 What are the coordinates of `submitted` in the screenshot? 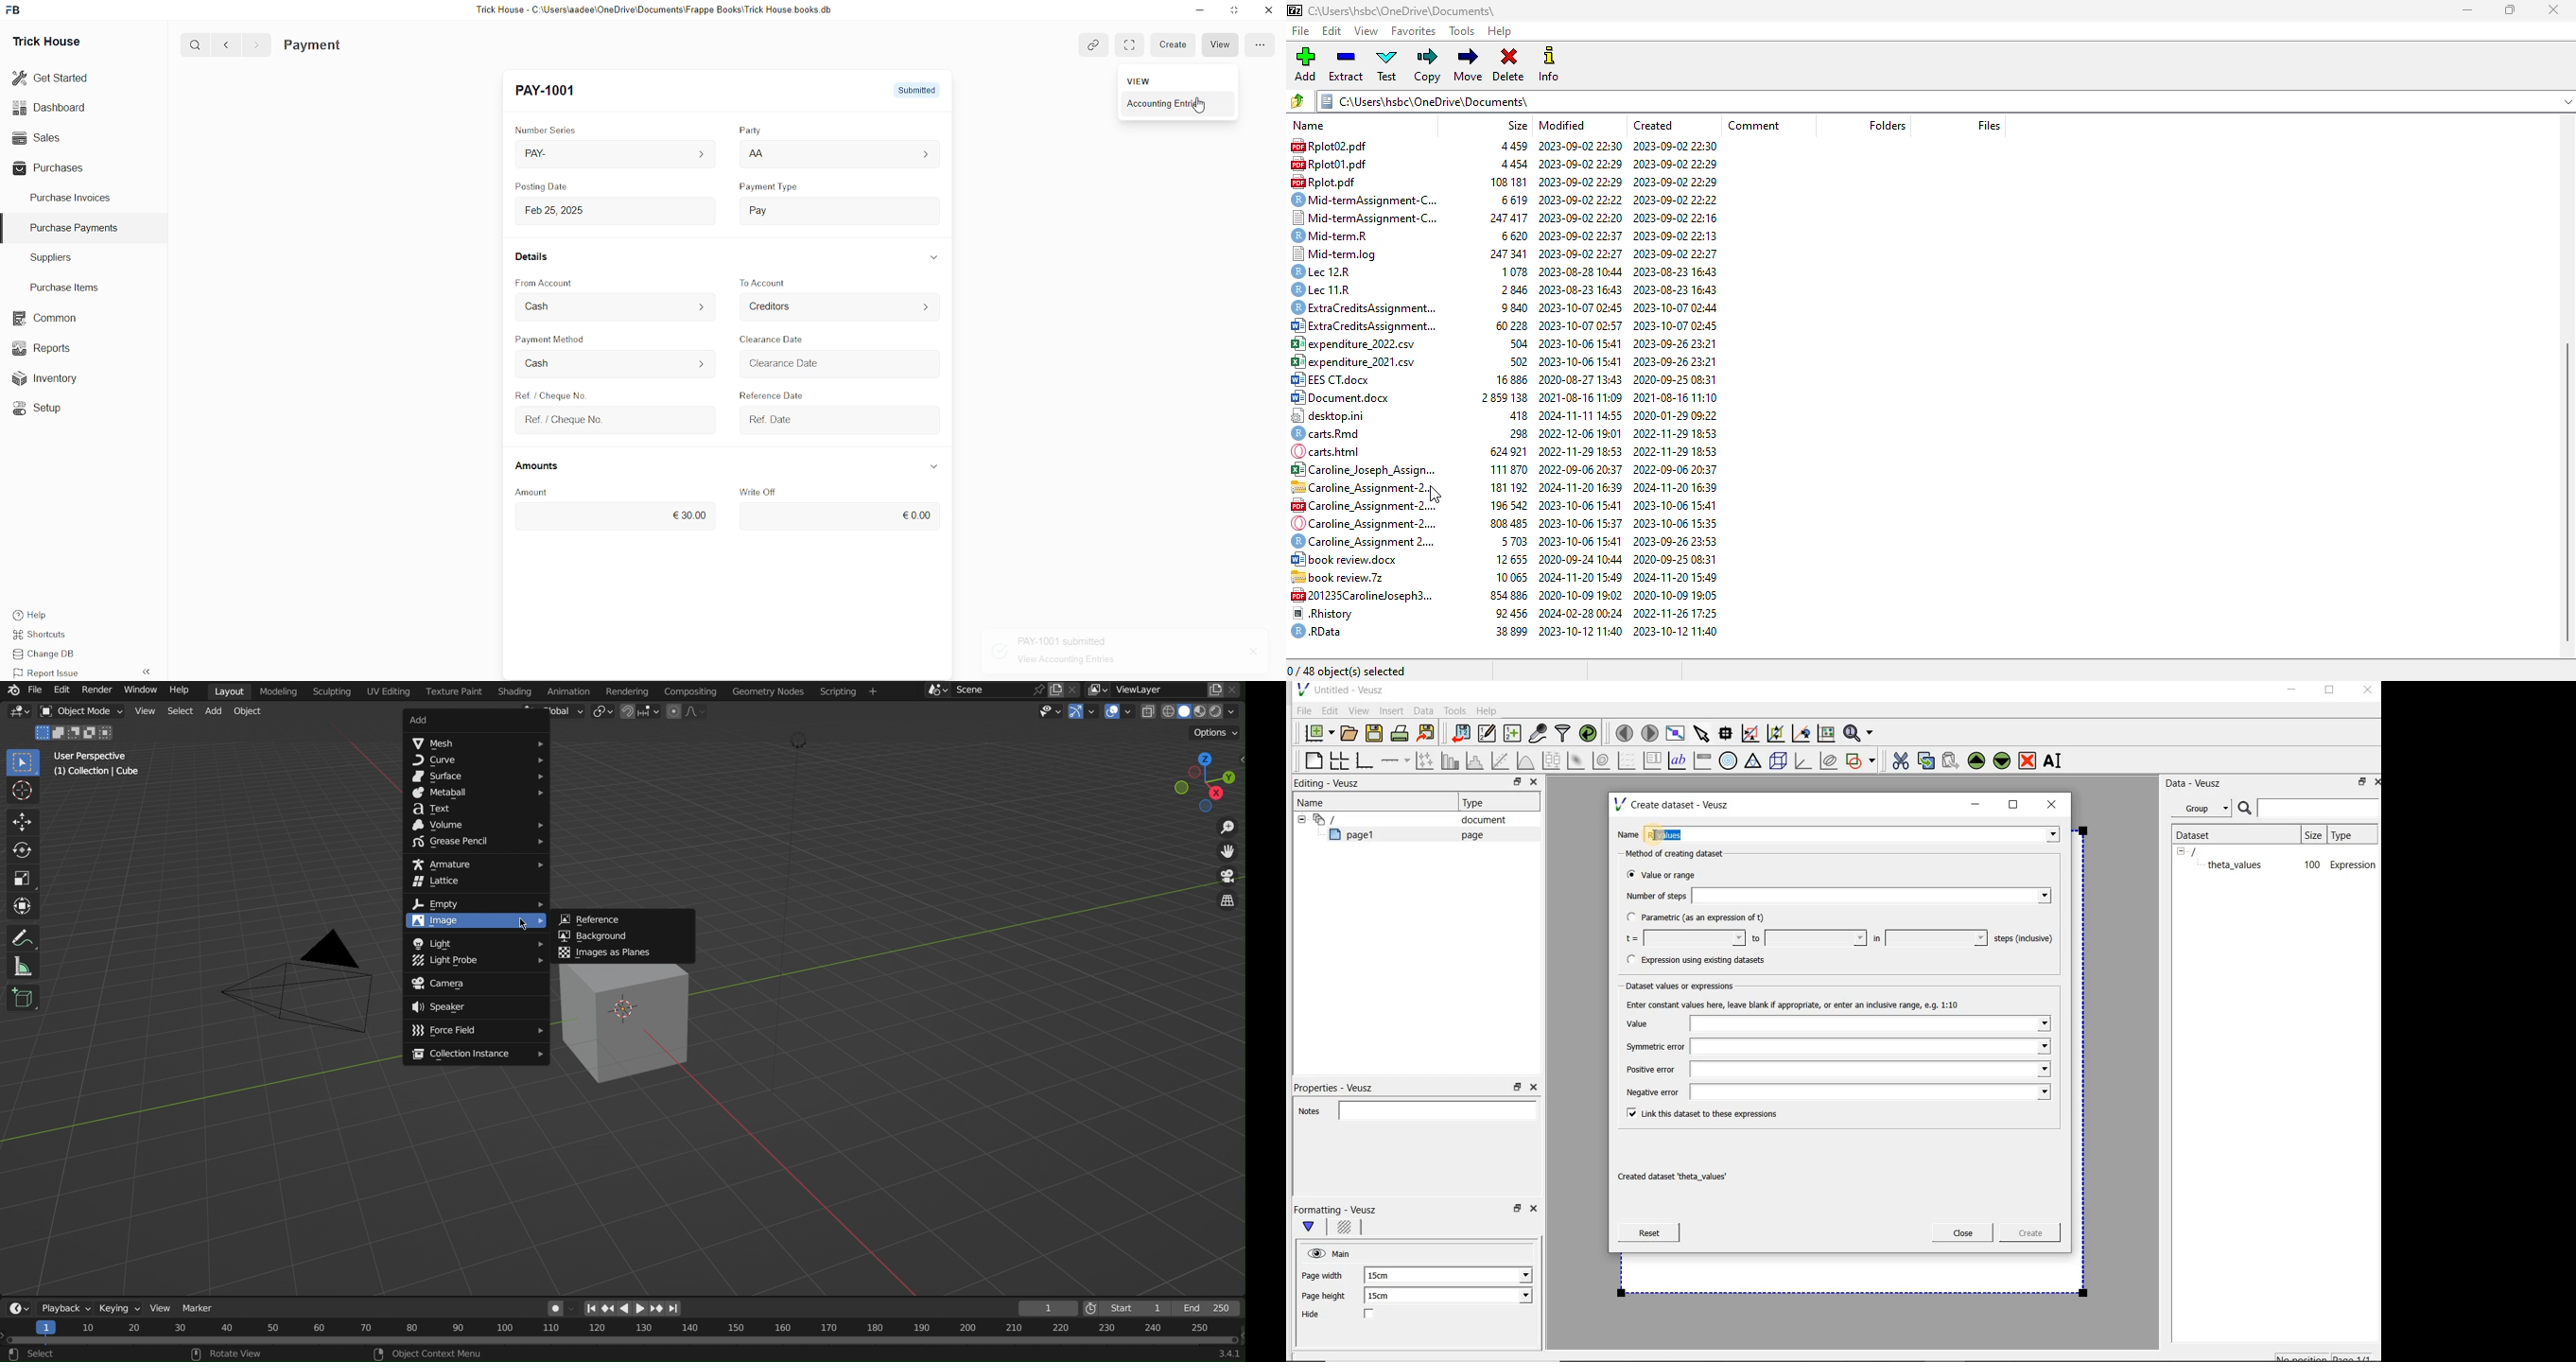 It's located at (911, 88).